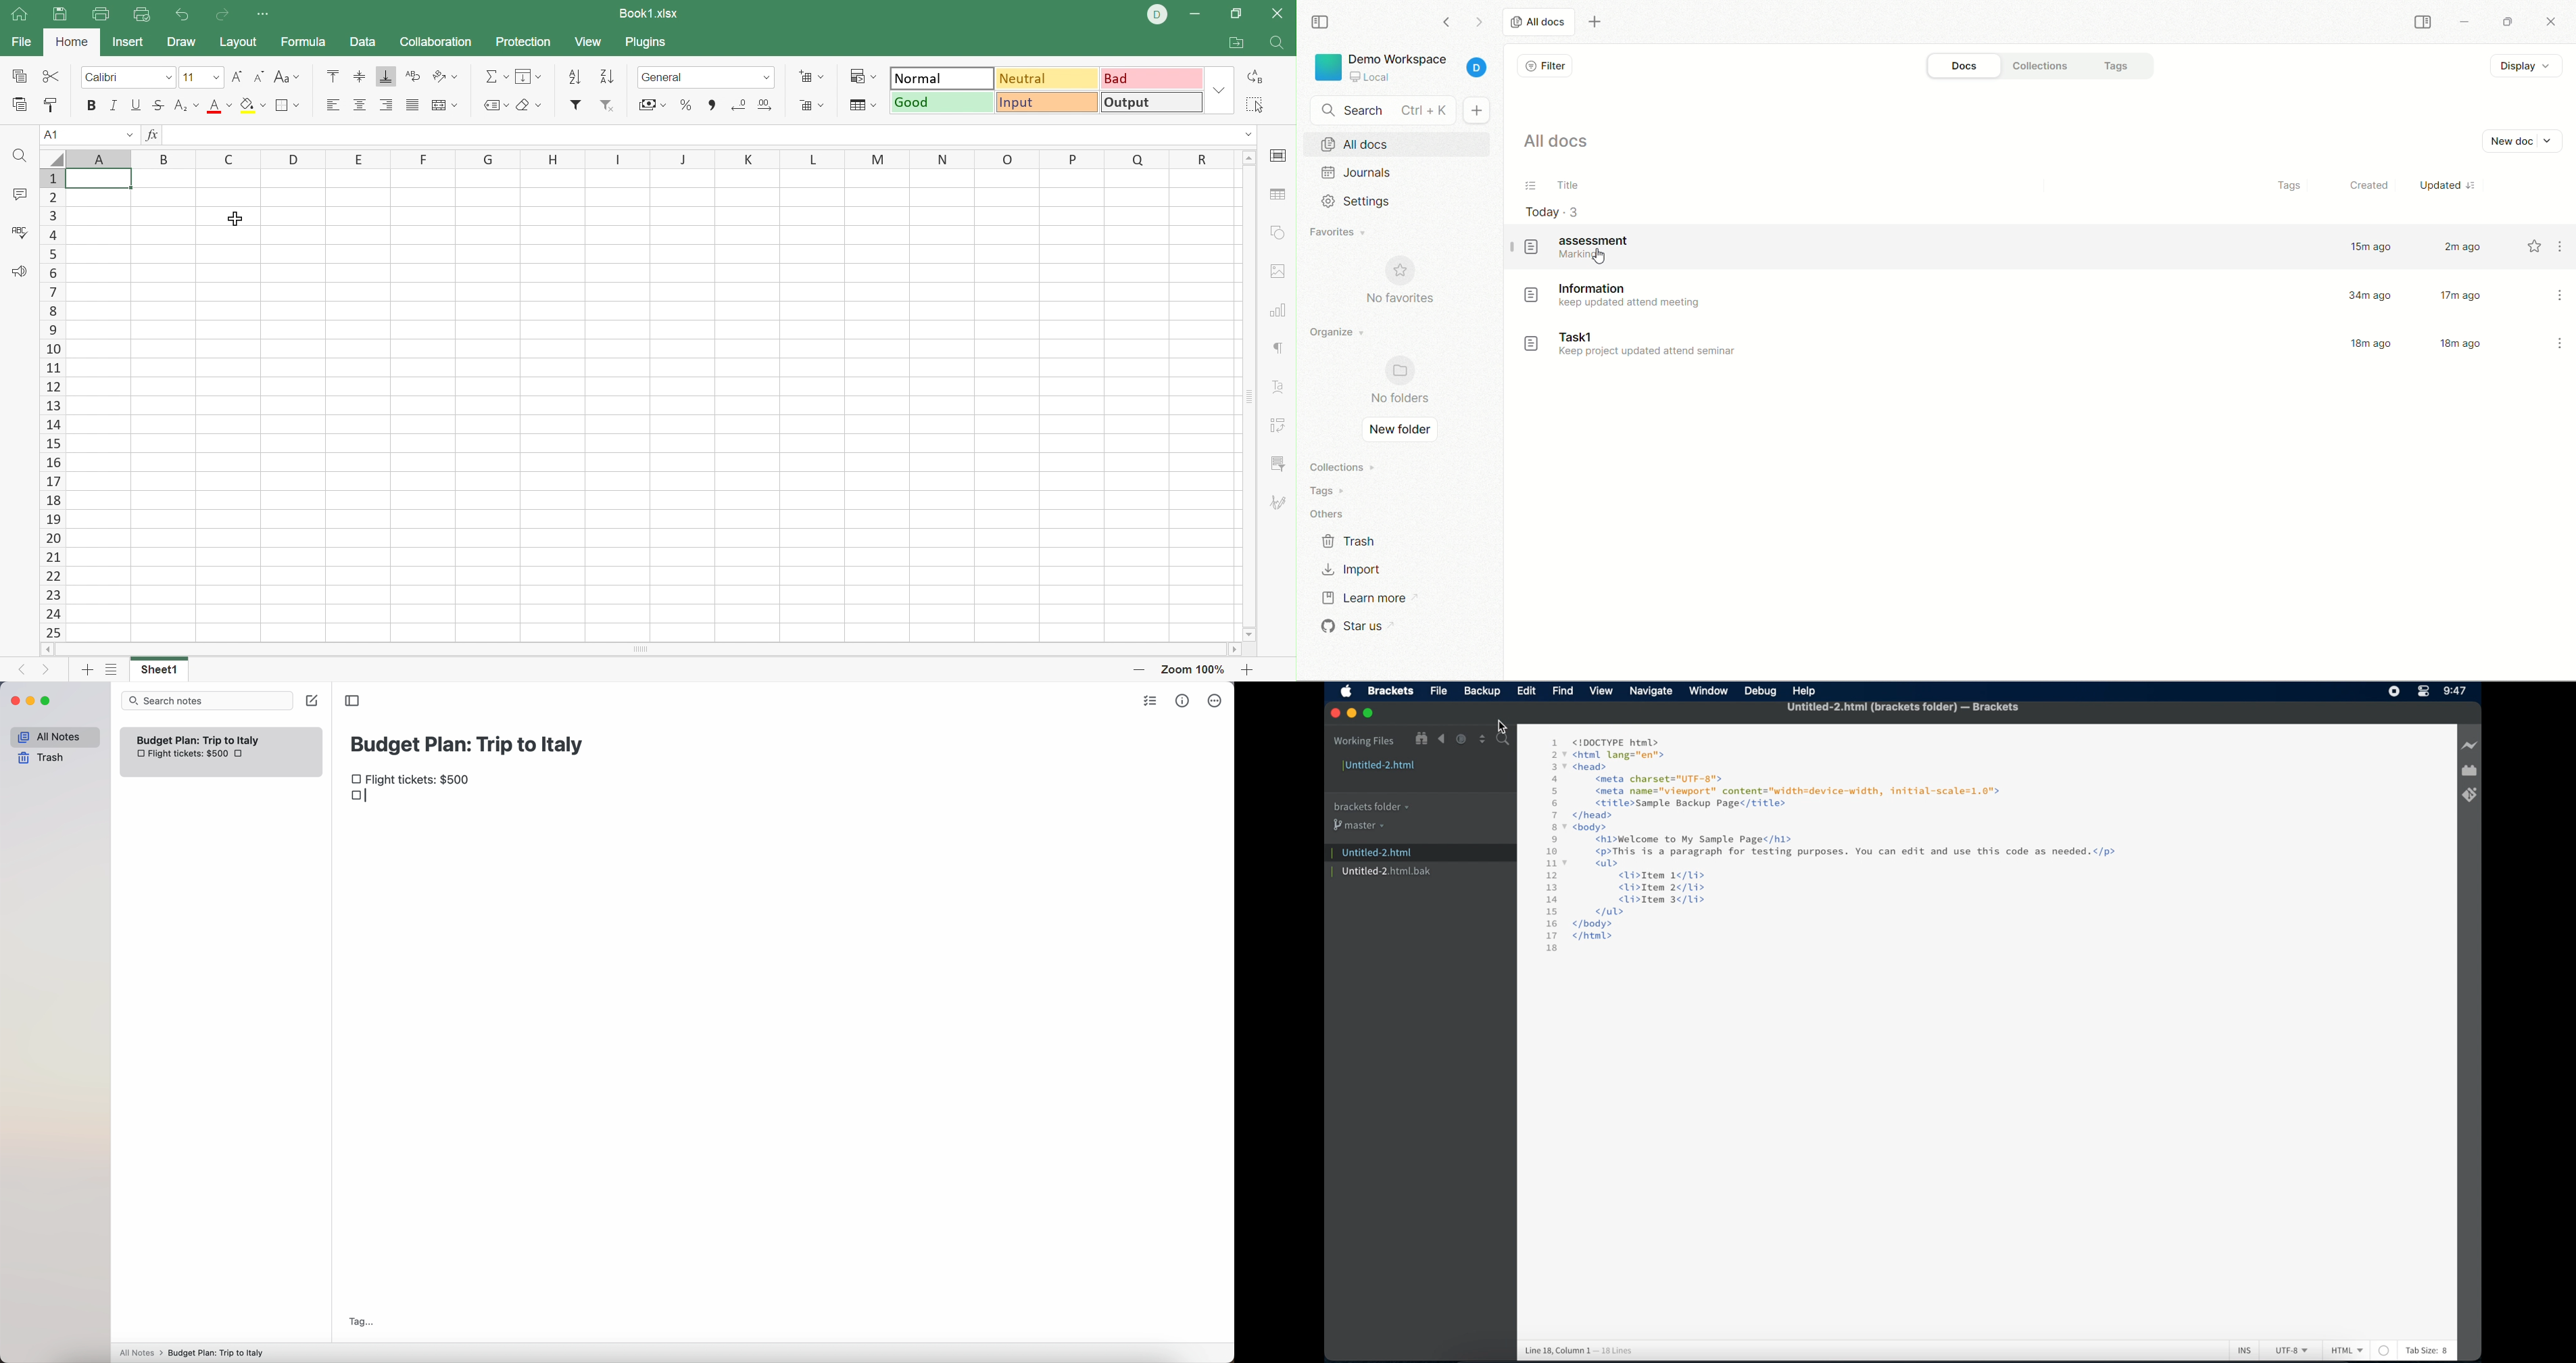 The width and height of the screenshot is (2576, 1372). What do you see at coordinates (360, 106) in the screenshot?
I see `Align Center` at bounding box center [360, 106].